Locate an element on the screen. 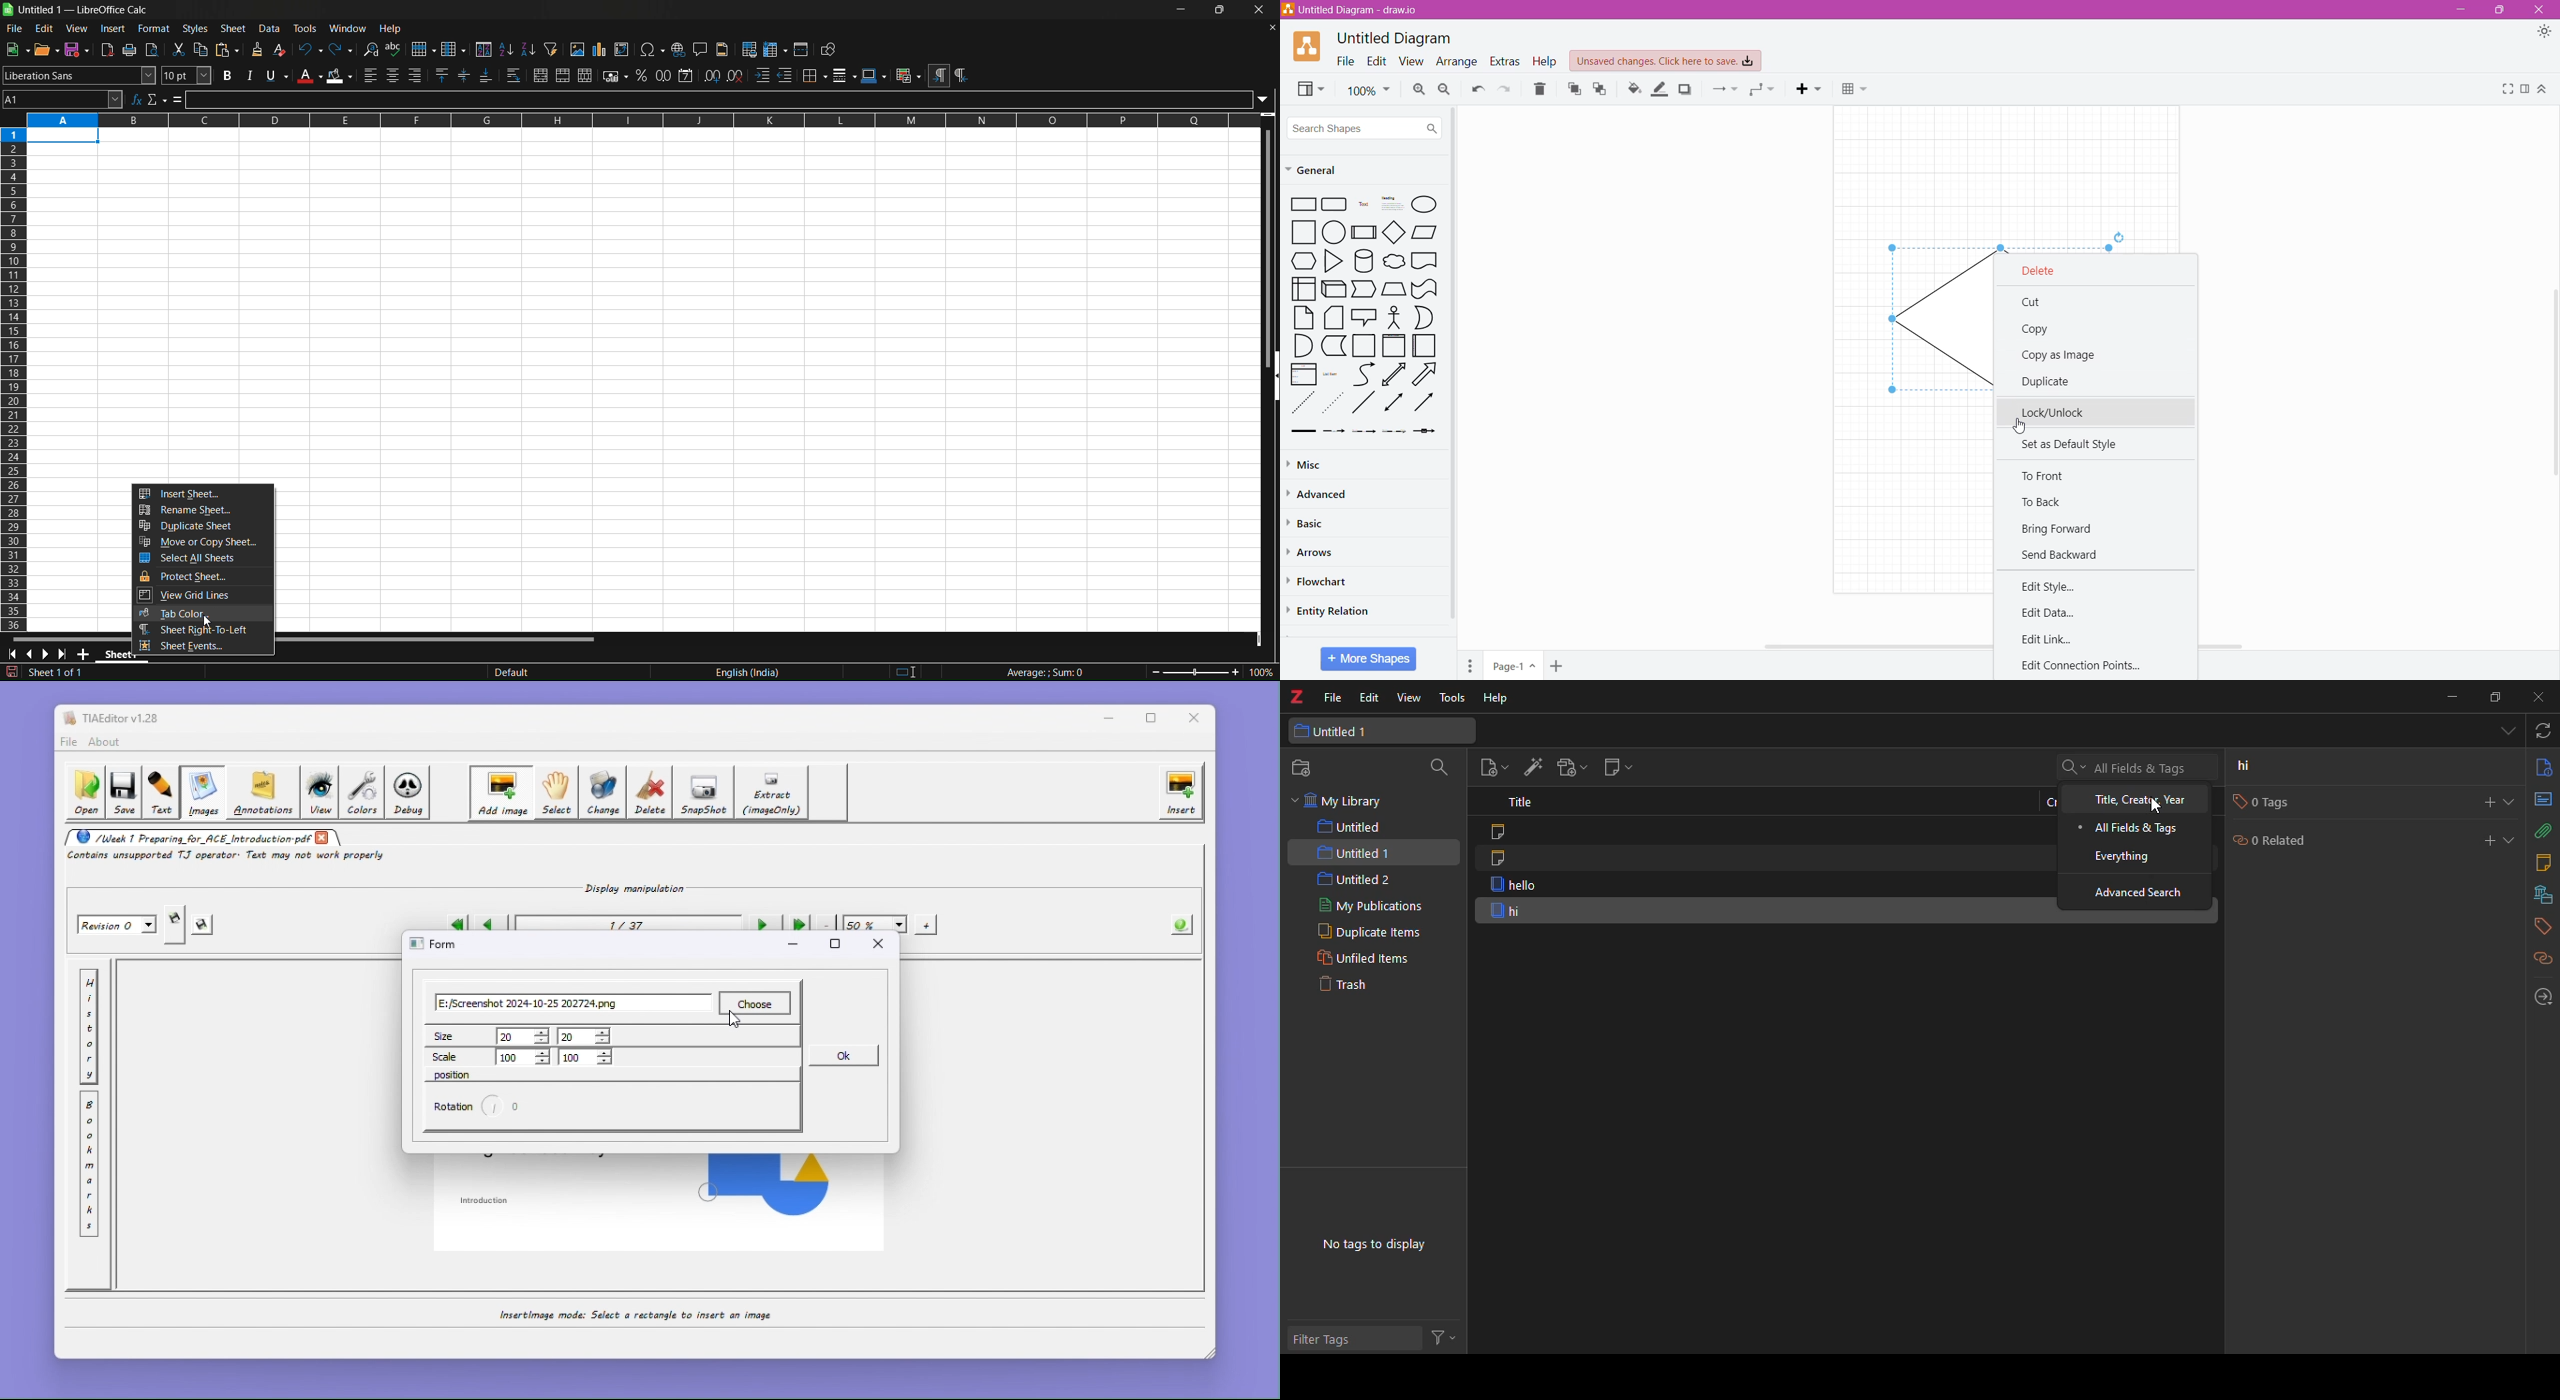 The height and width of the screenshot is (1400, 2576). Page-1 is located at coordinates (1512, 666).